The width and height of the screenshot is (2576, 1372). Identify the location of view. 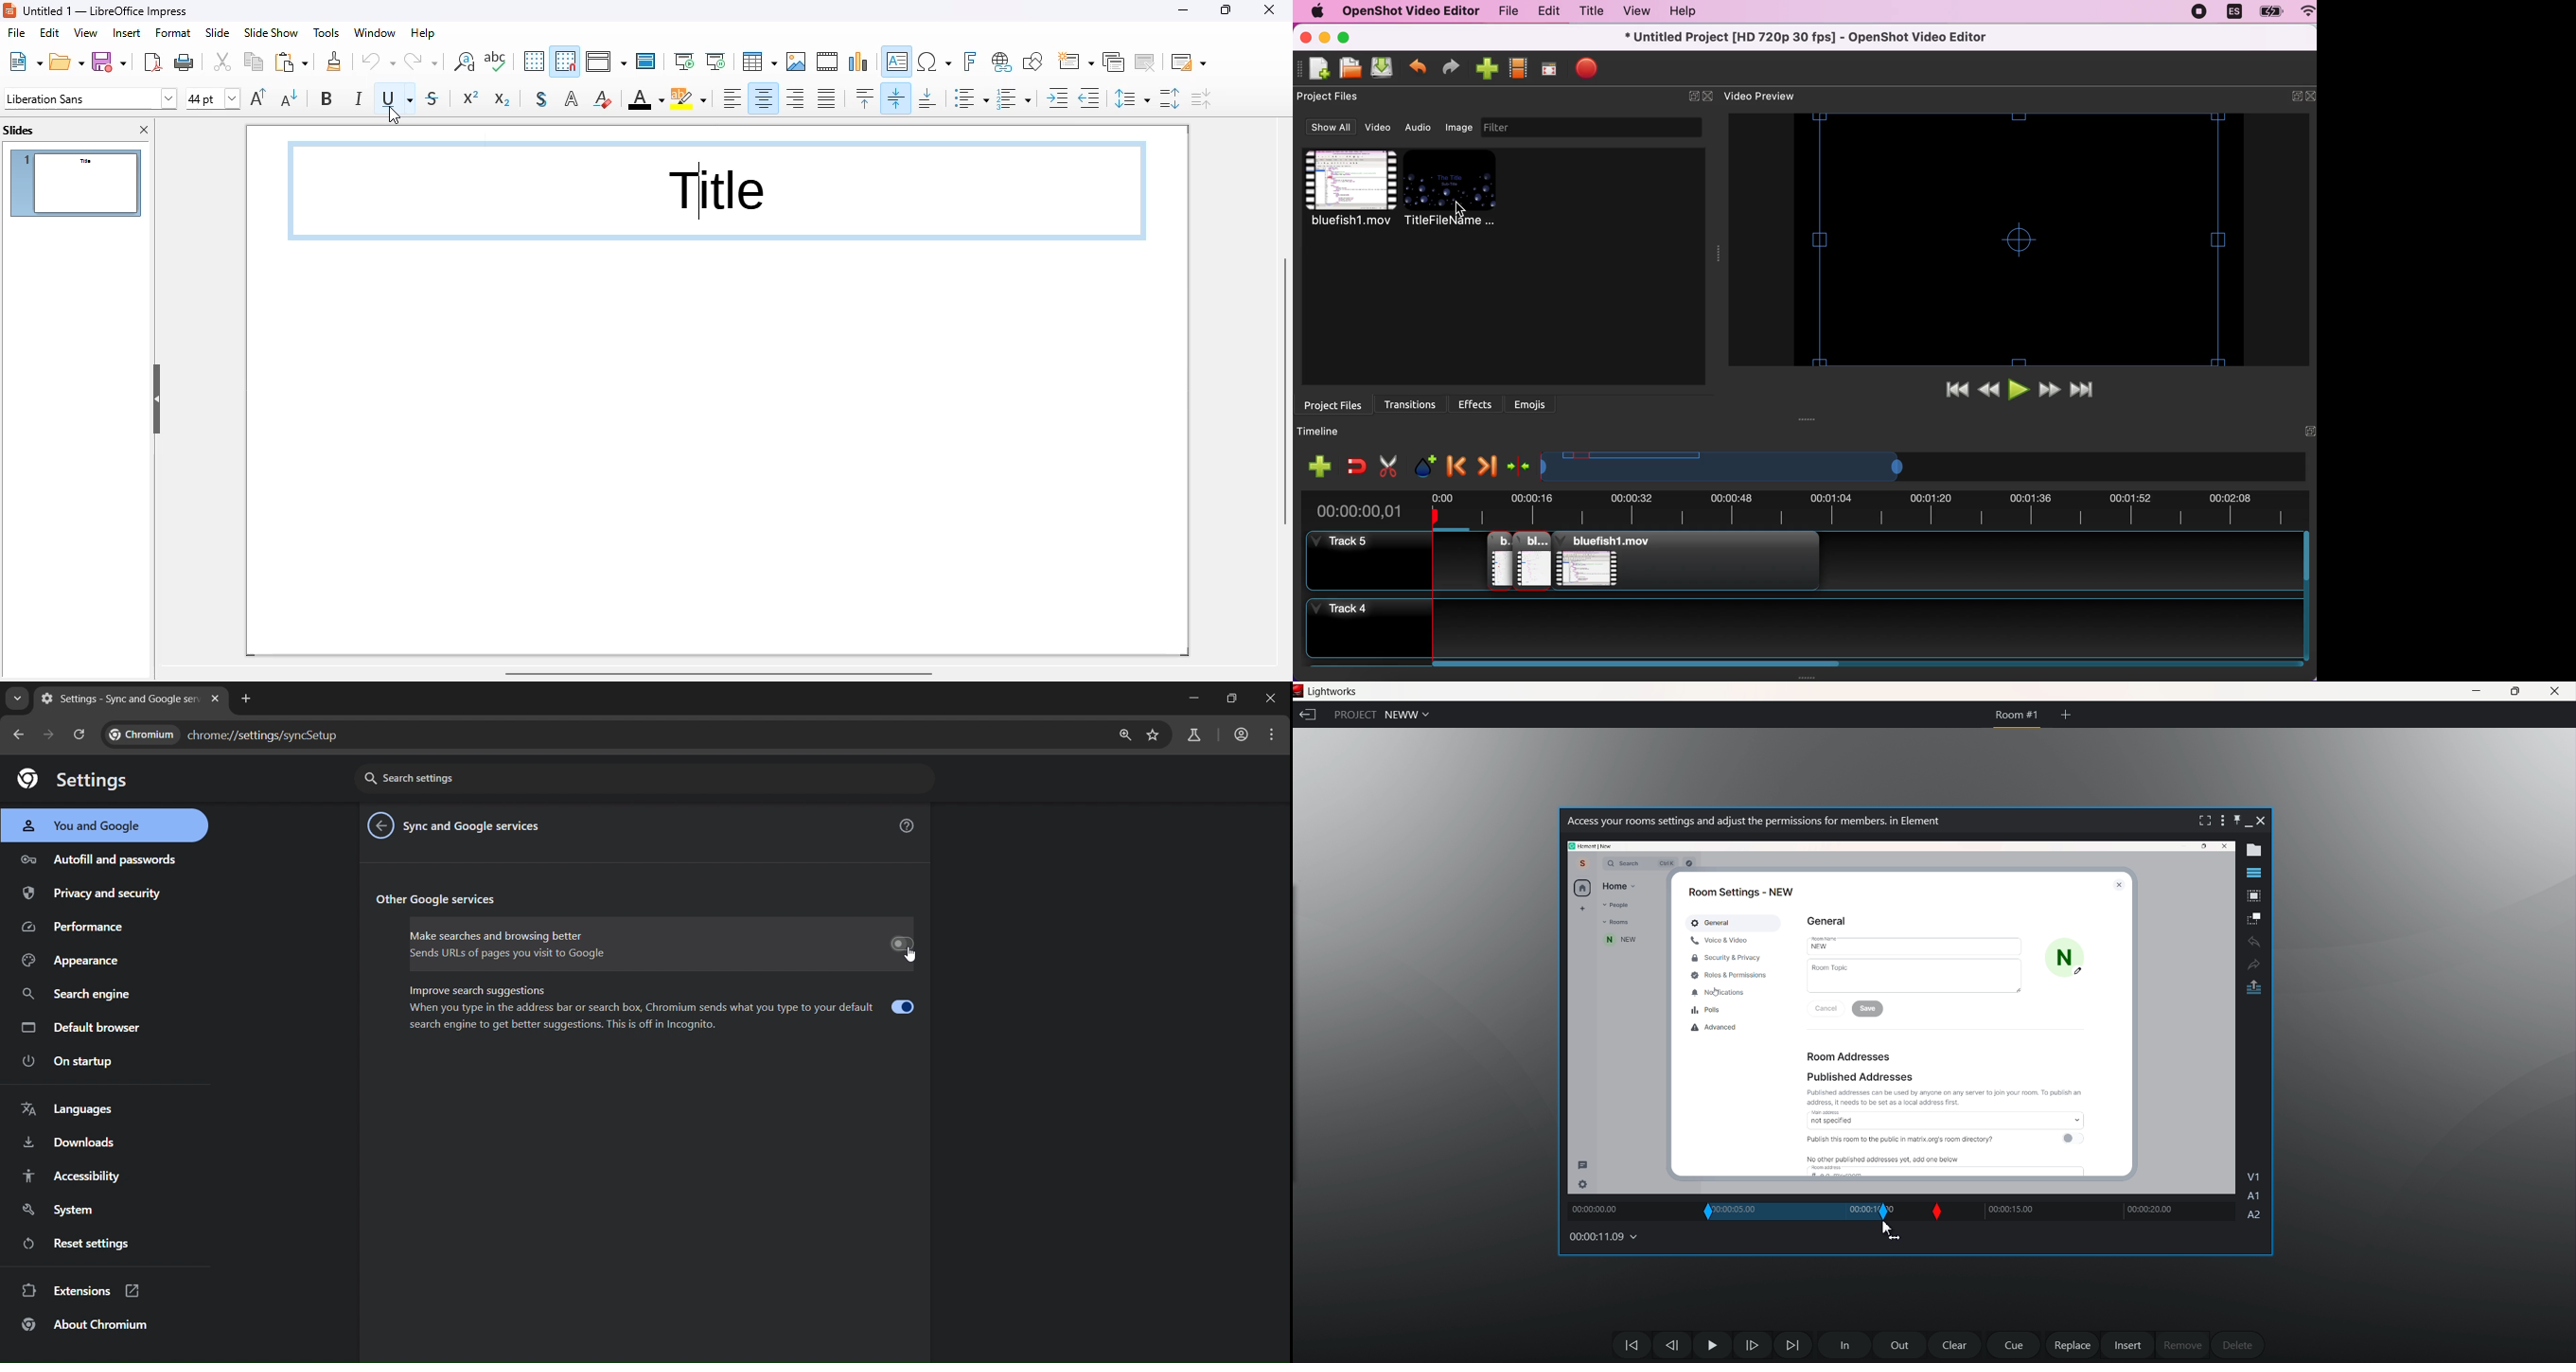
(1633, 11).